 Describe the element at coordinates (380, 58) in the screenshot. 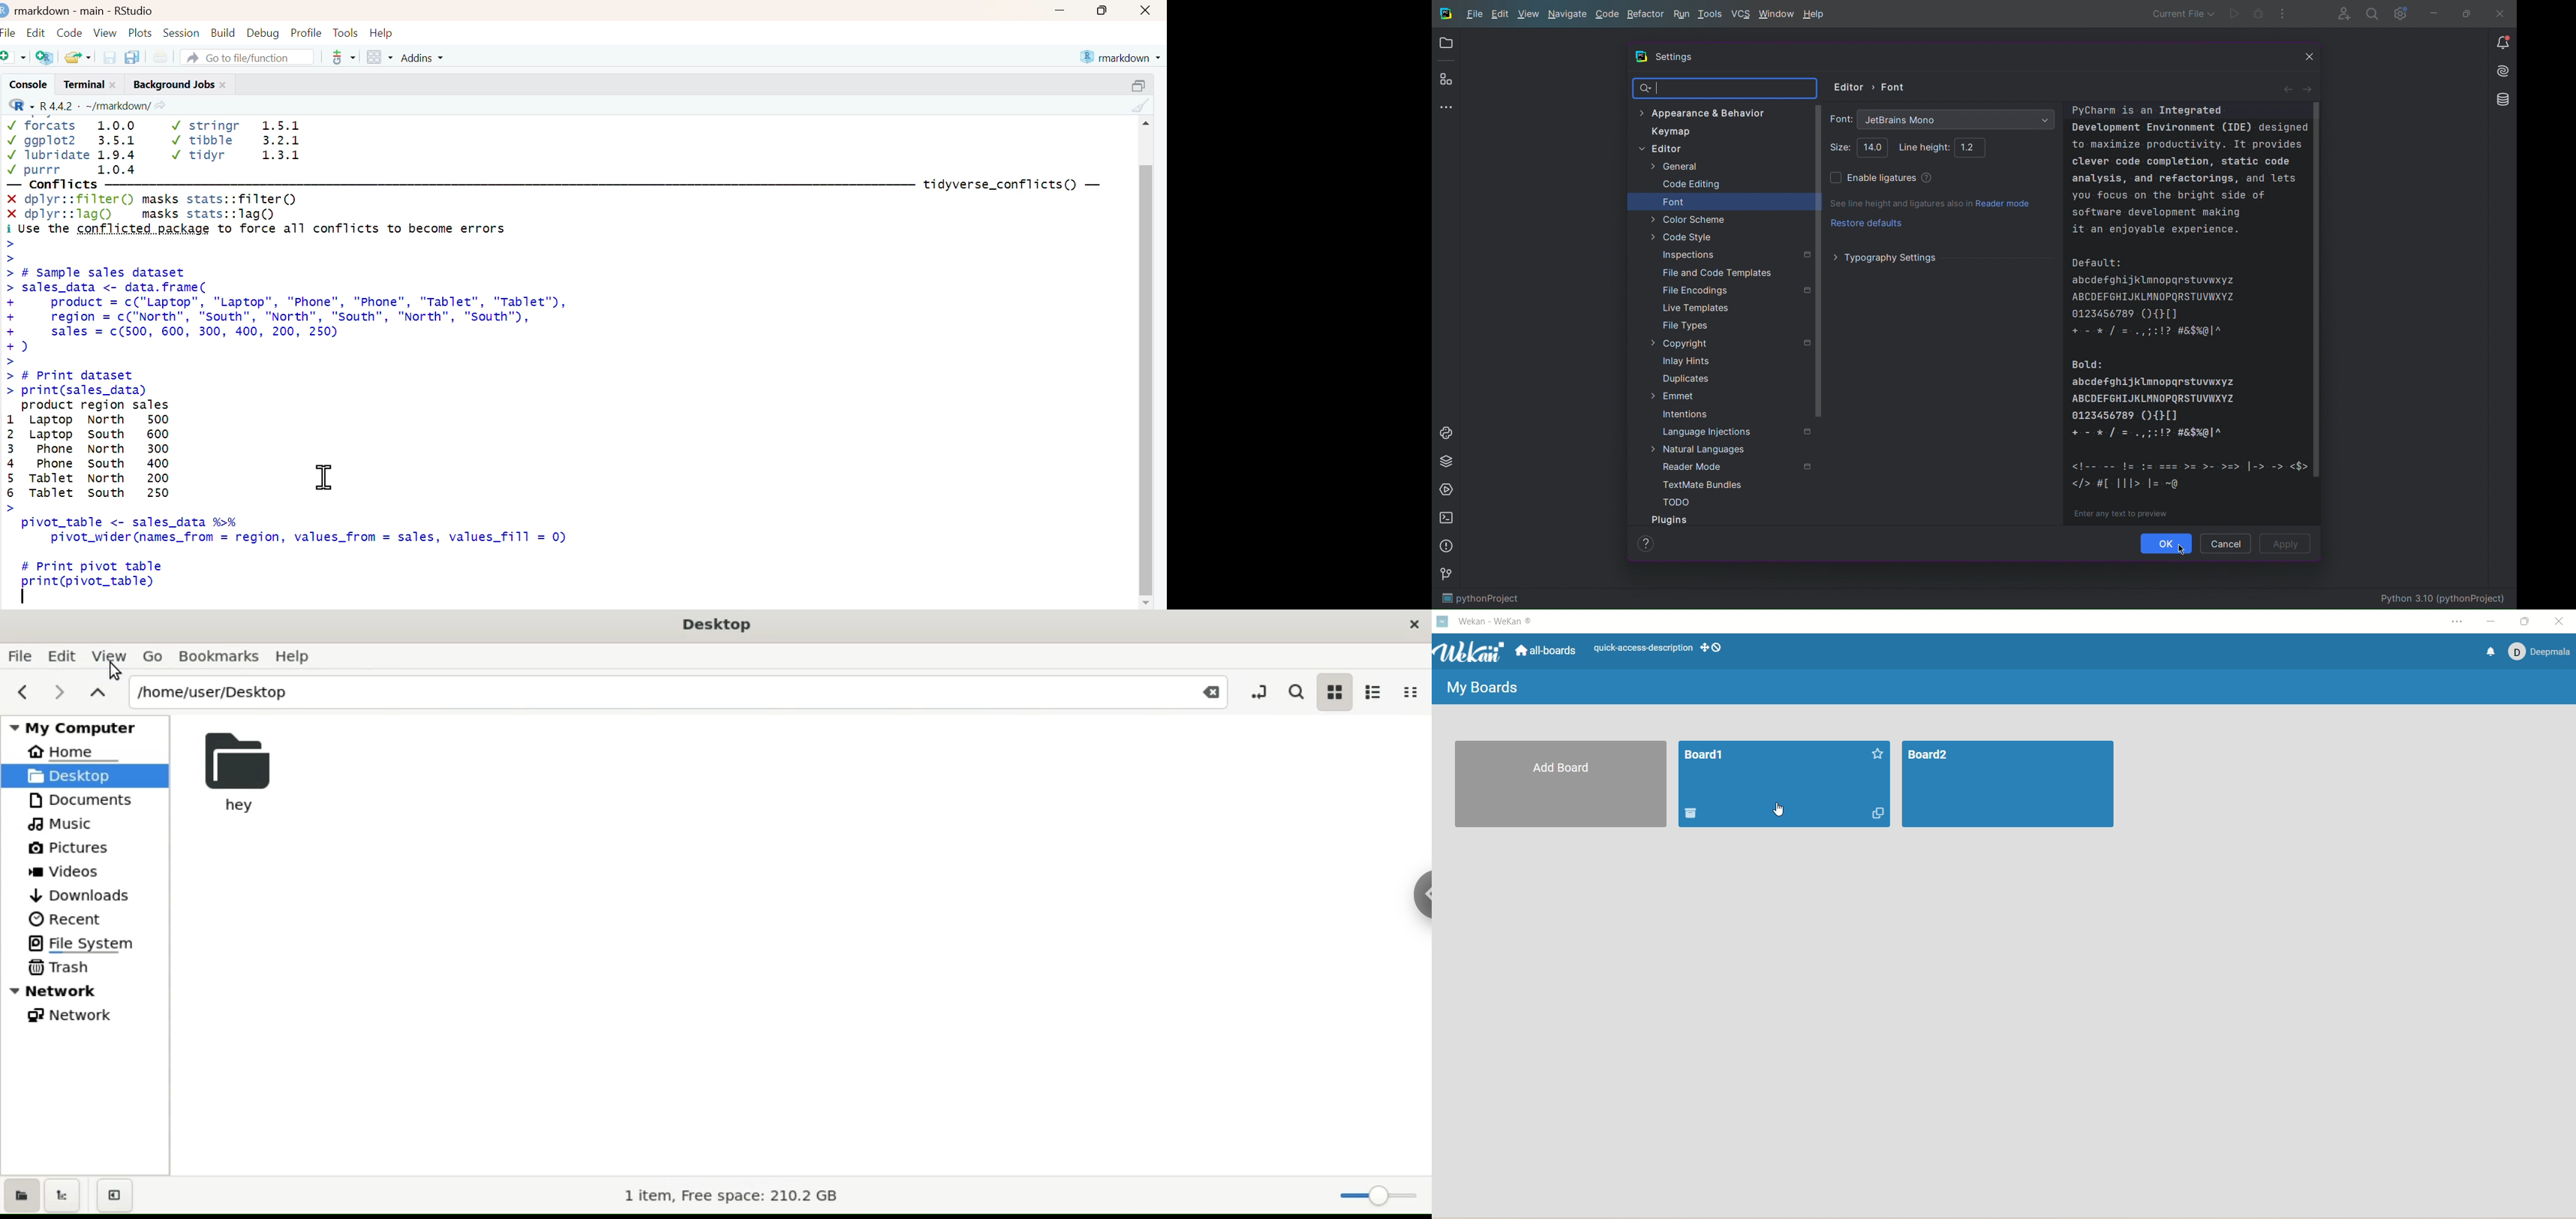

I see `workspace panes` at that location.